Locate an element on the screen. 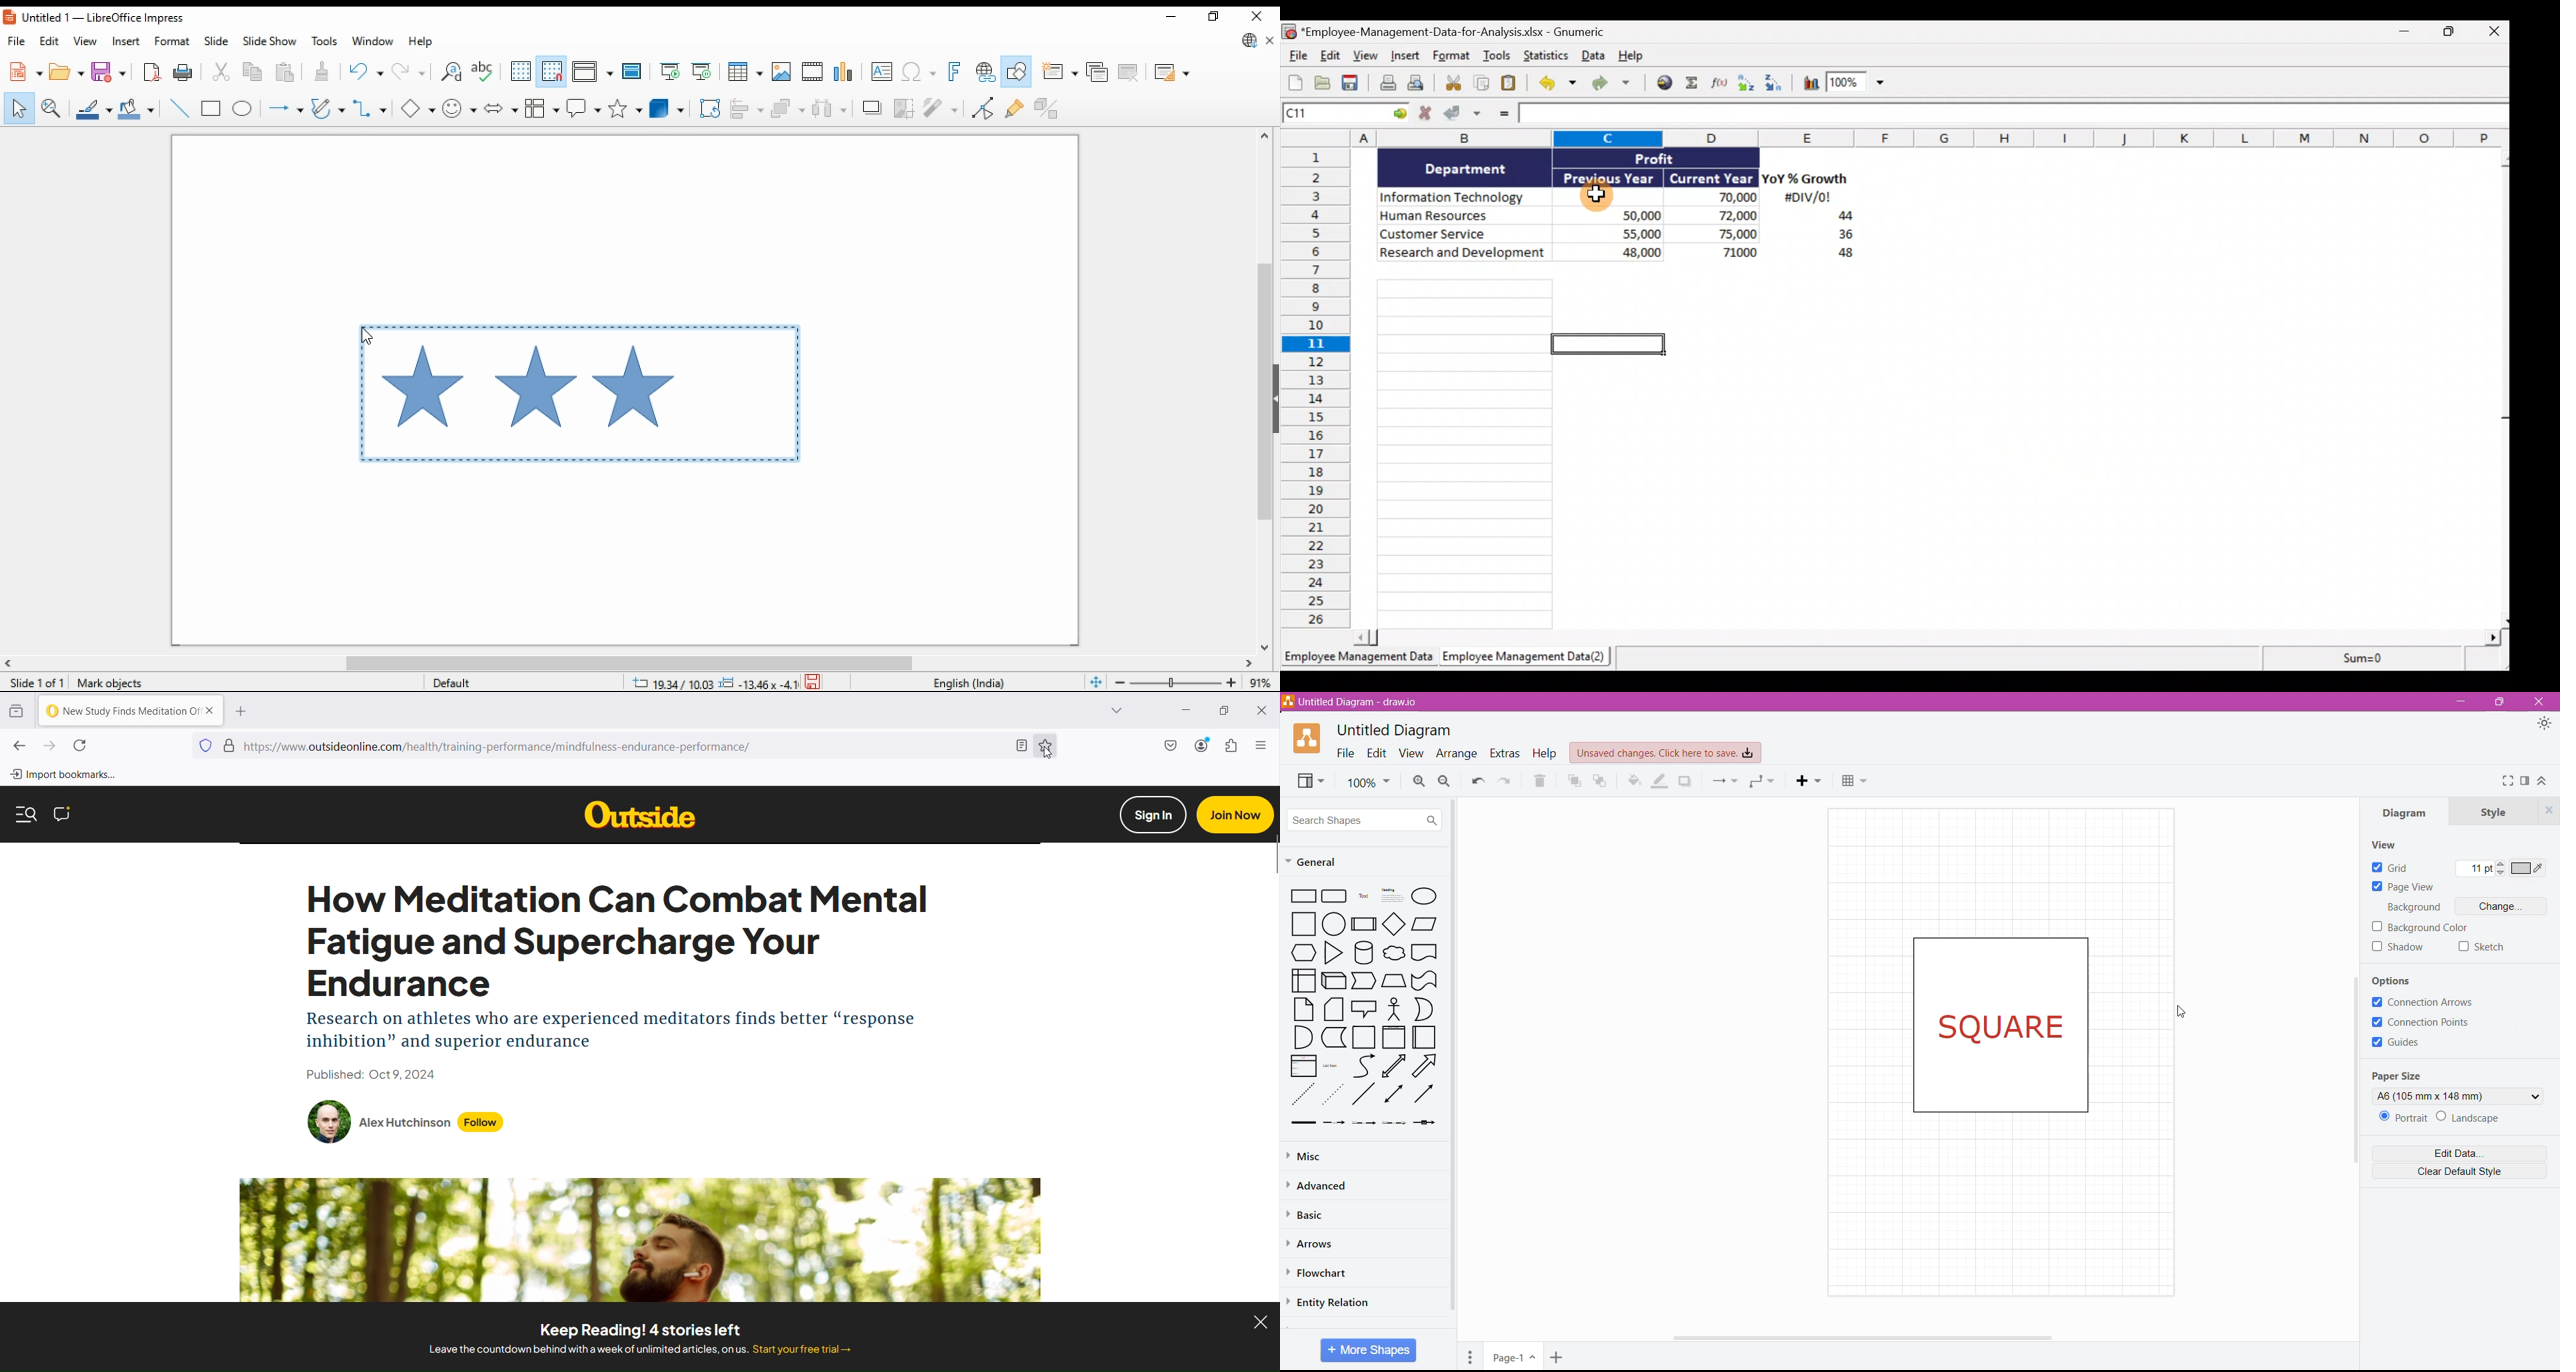  dimensions is located at coordinates (710, 681).